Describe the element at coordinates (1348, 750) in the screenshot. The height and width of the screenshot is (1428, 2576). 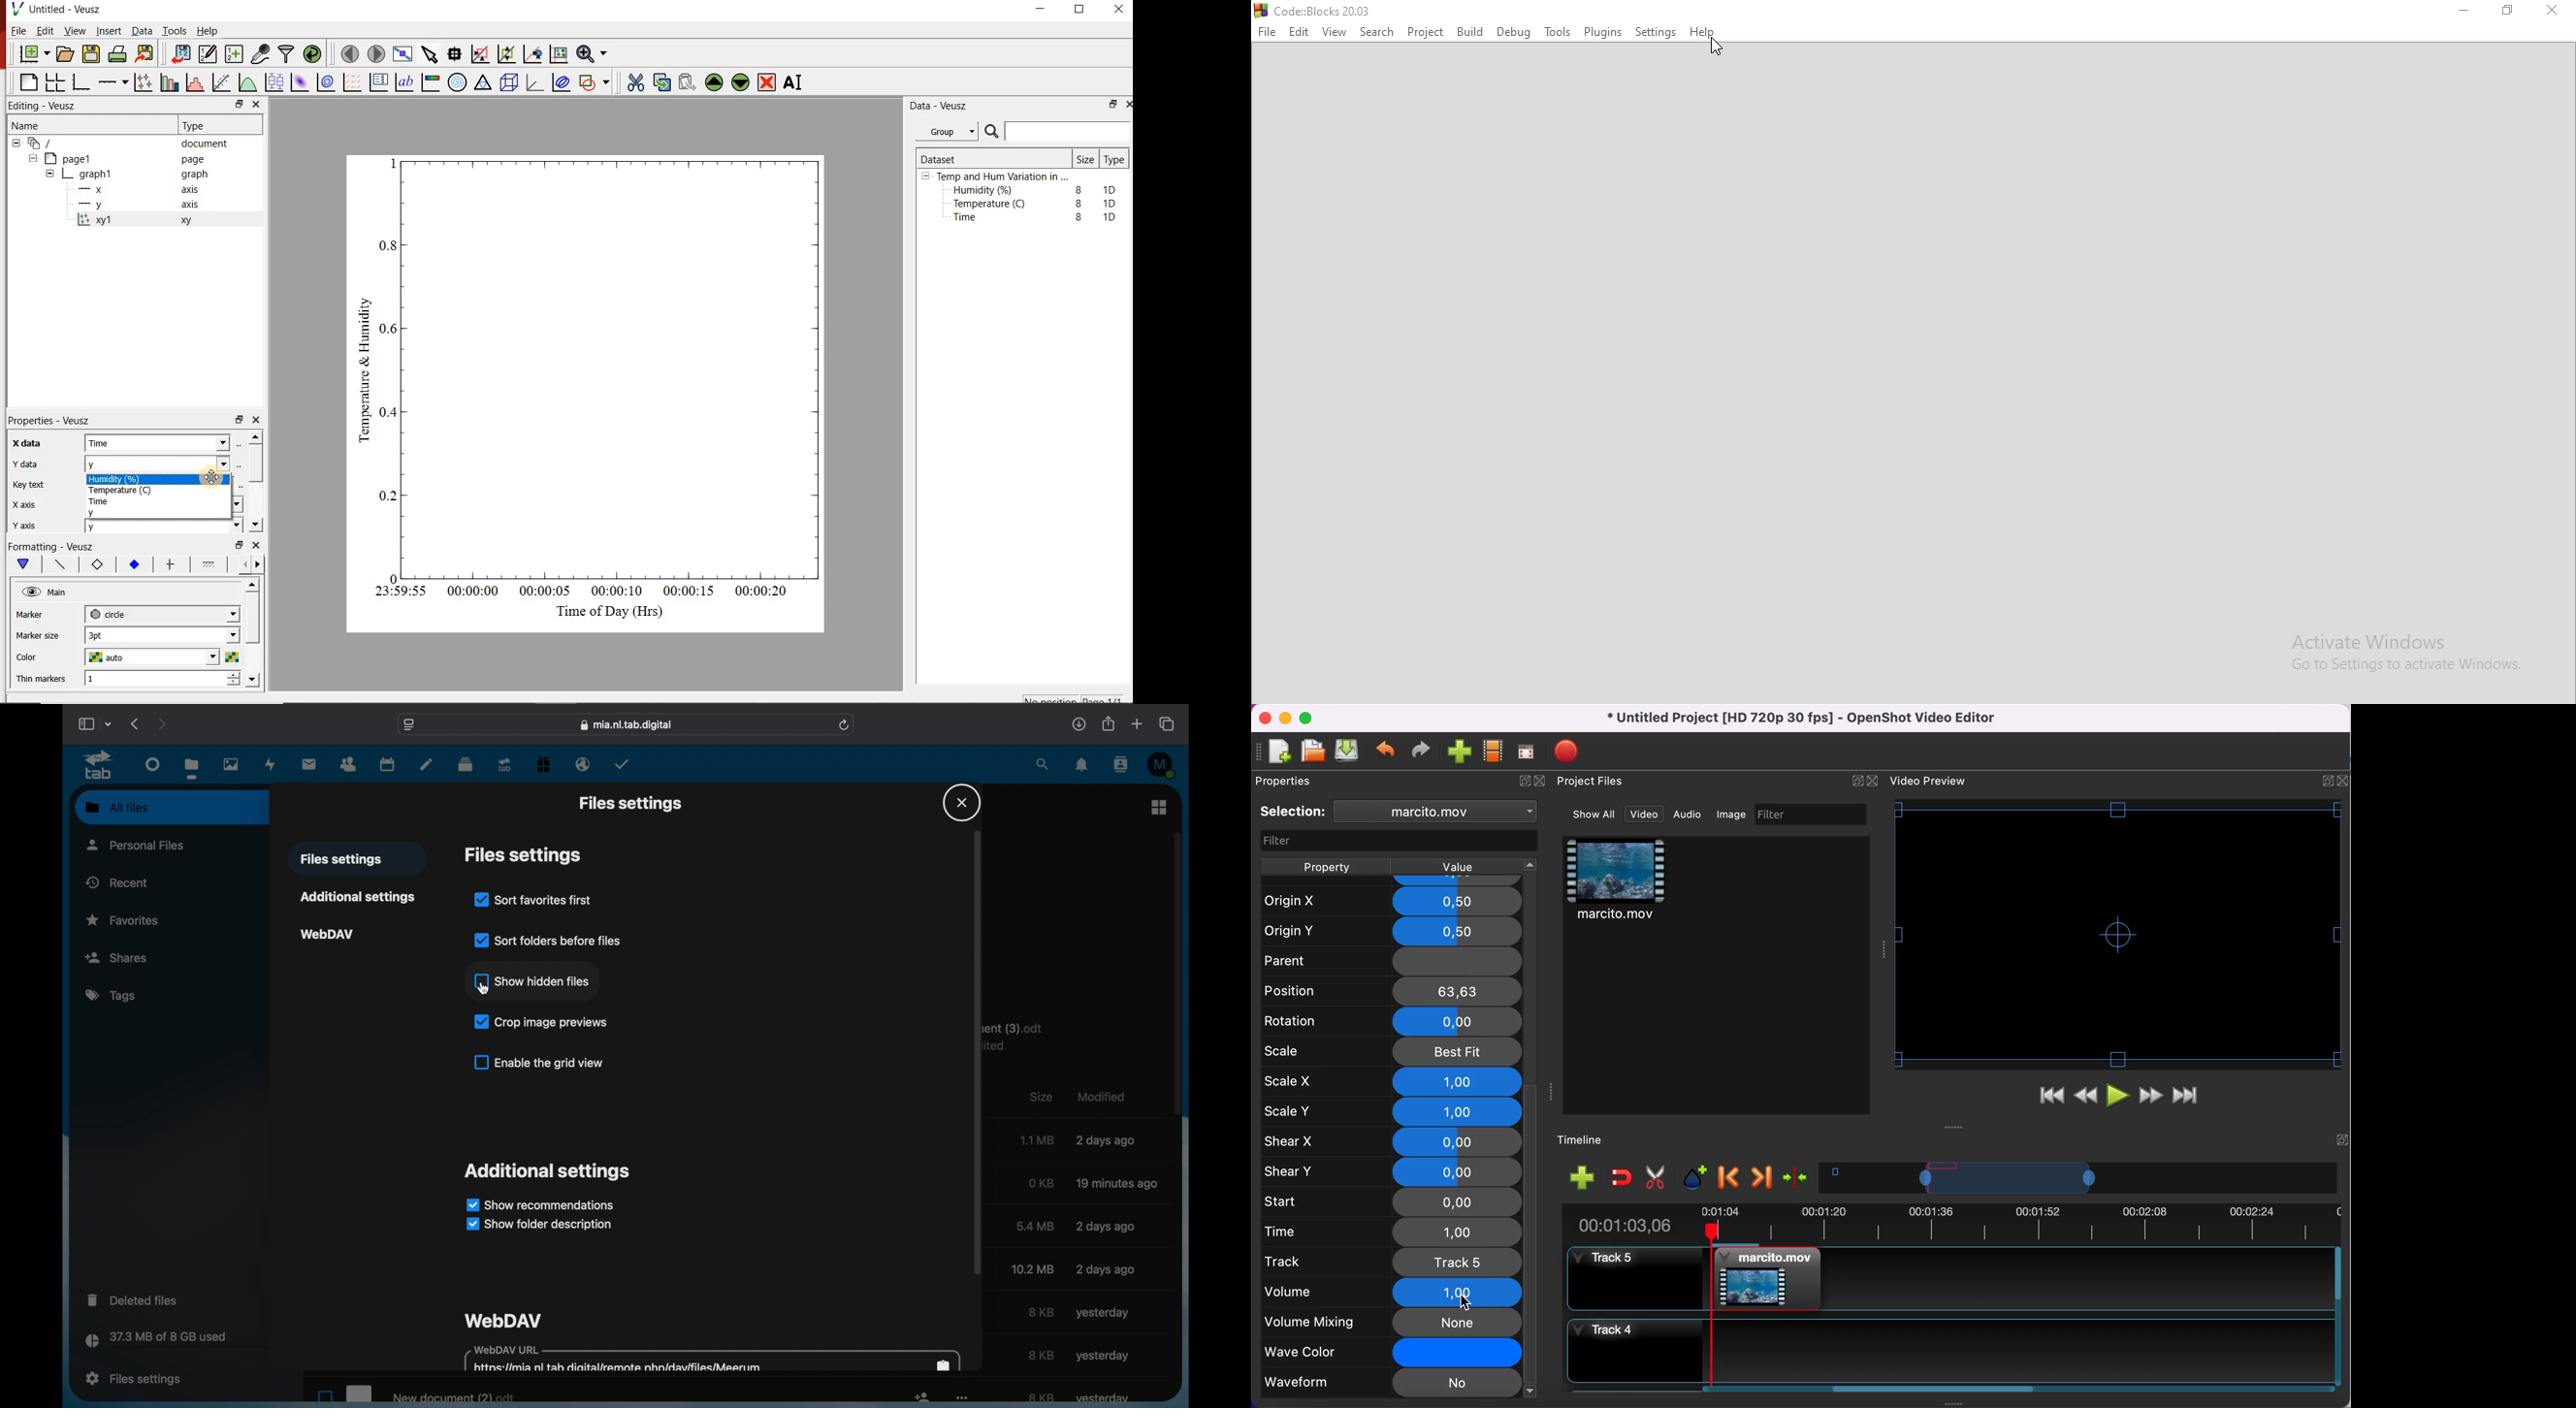
I see `save file` at that location.